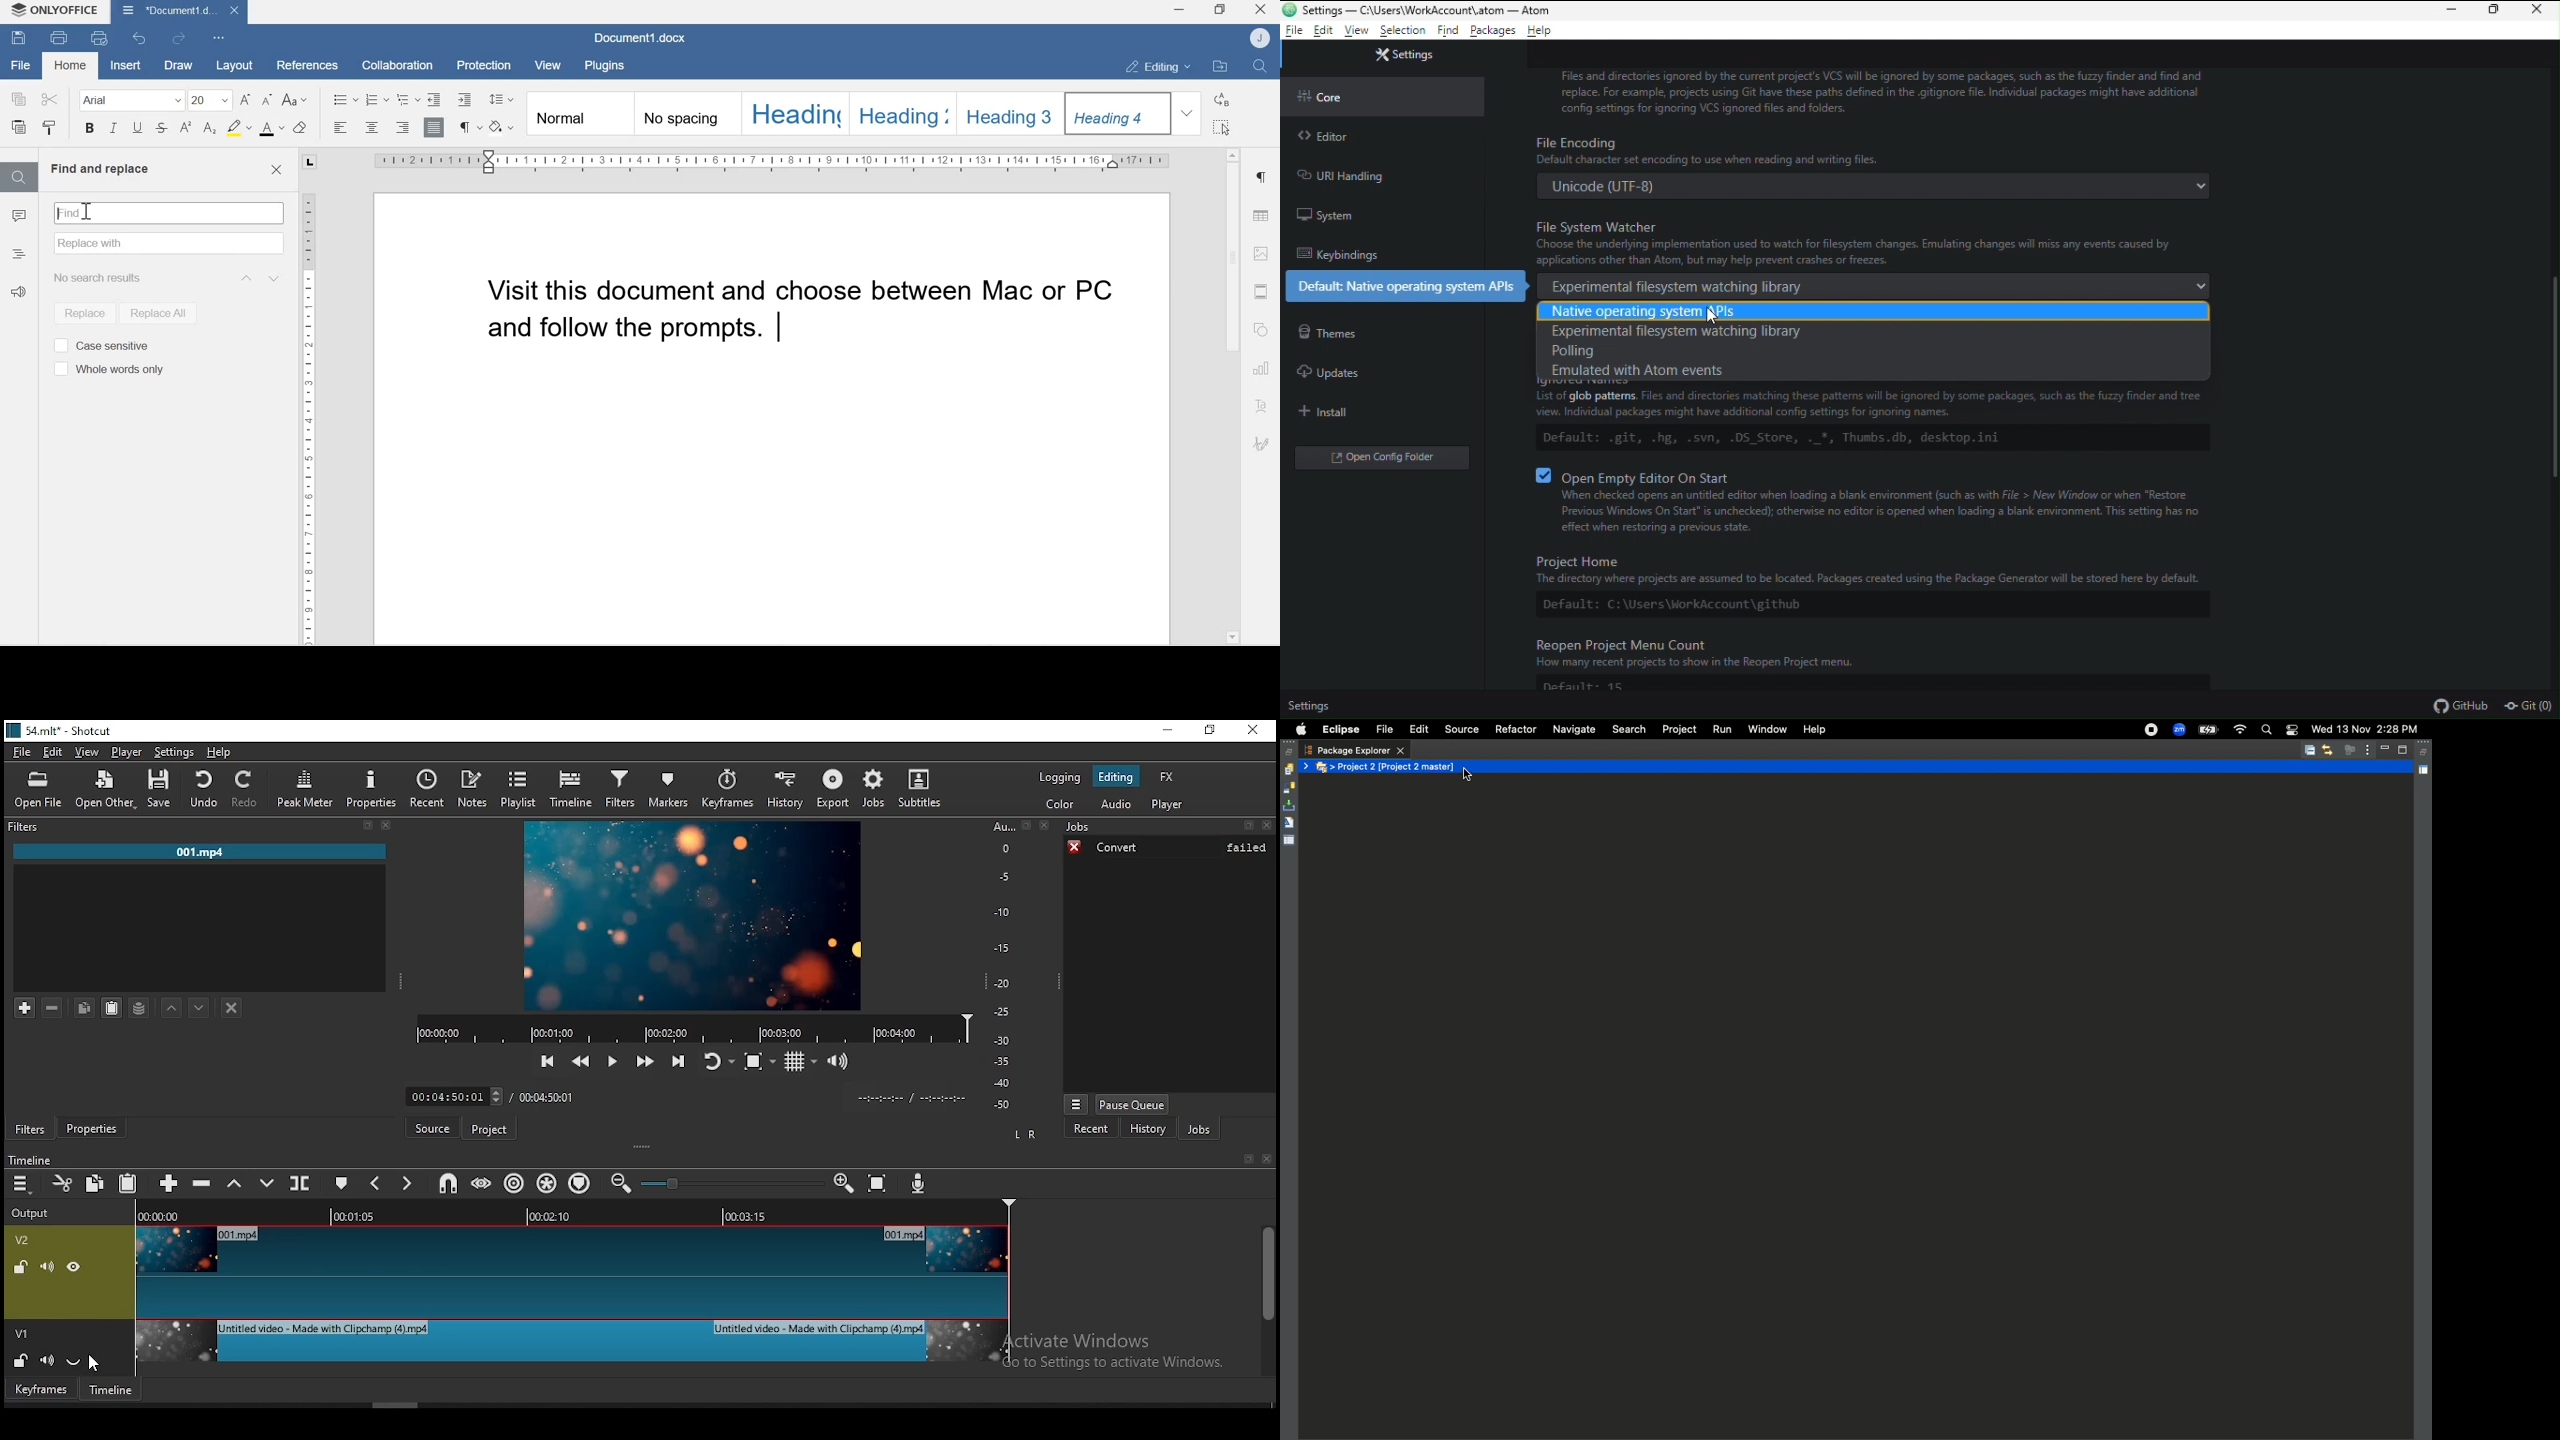 The image size is (2576, 1456). Describe the element at coordinates (21, 128) in the screenshot. I see `Paste` at that location.